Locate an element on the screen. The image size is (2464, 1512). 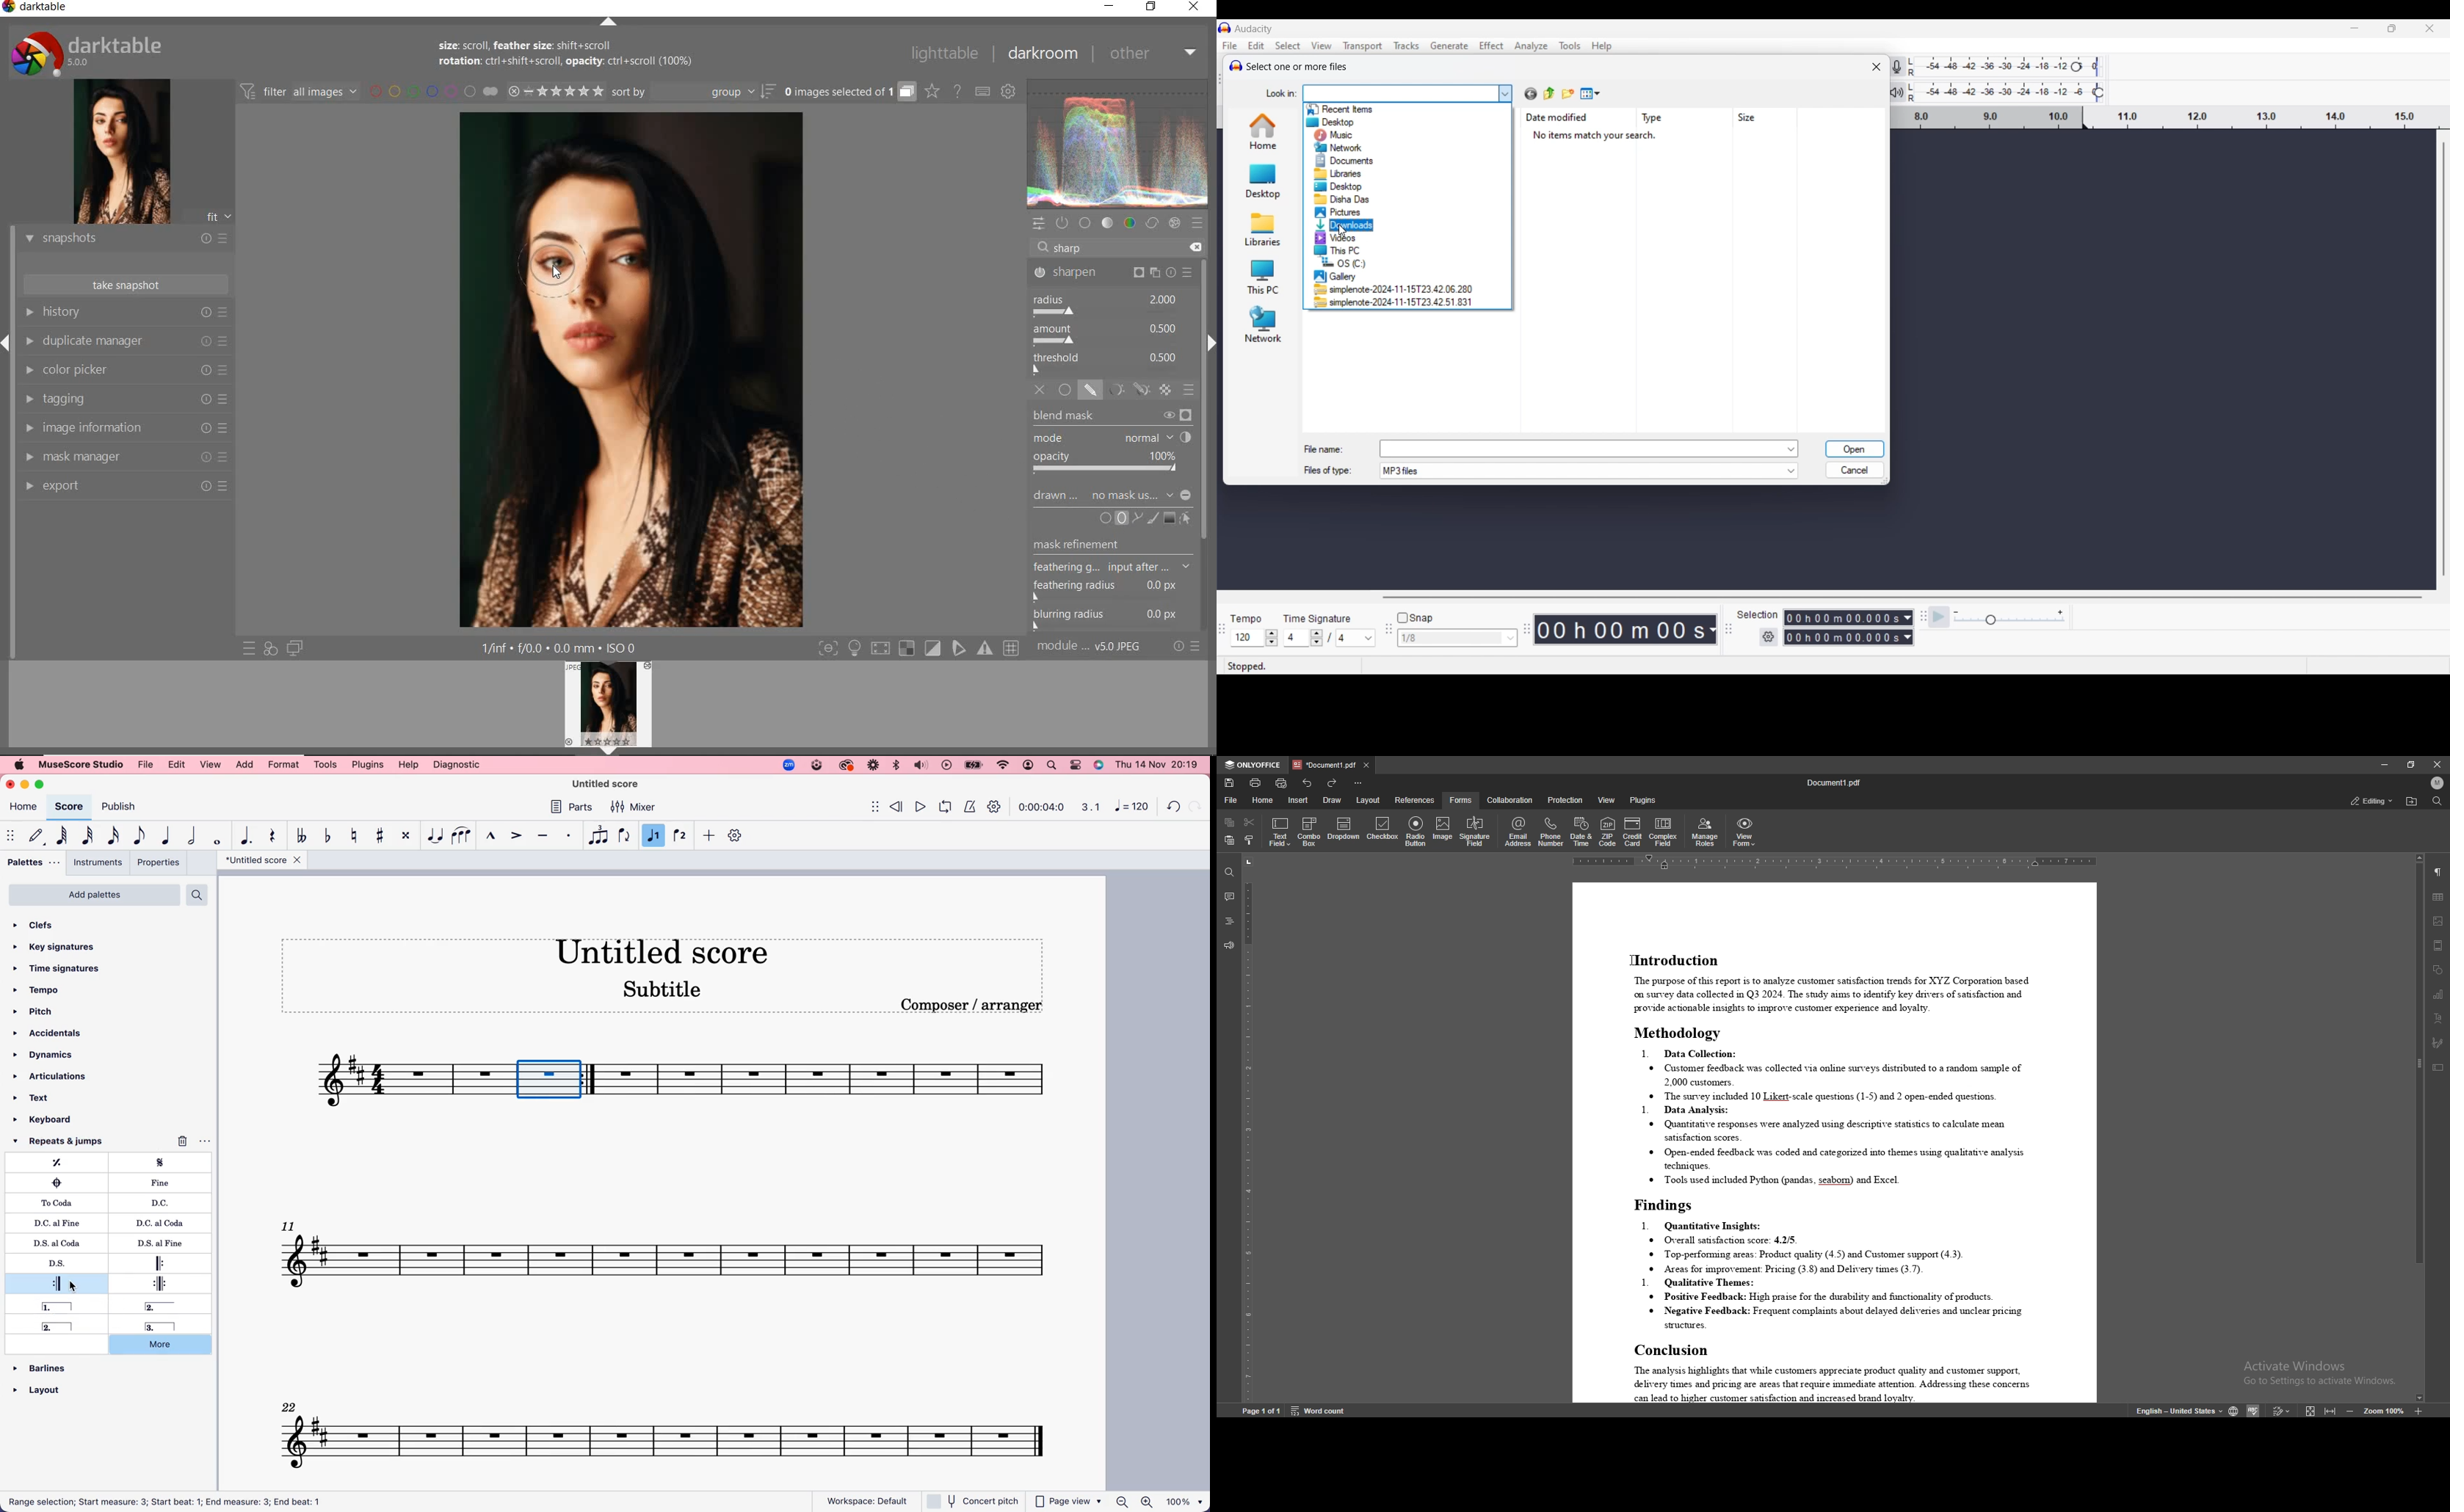
blend mask options is located at coordinates (1112, 443).